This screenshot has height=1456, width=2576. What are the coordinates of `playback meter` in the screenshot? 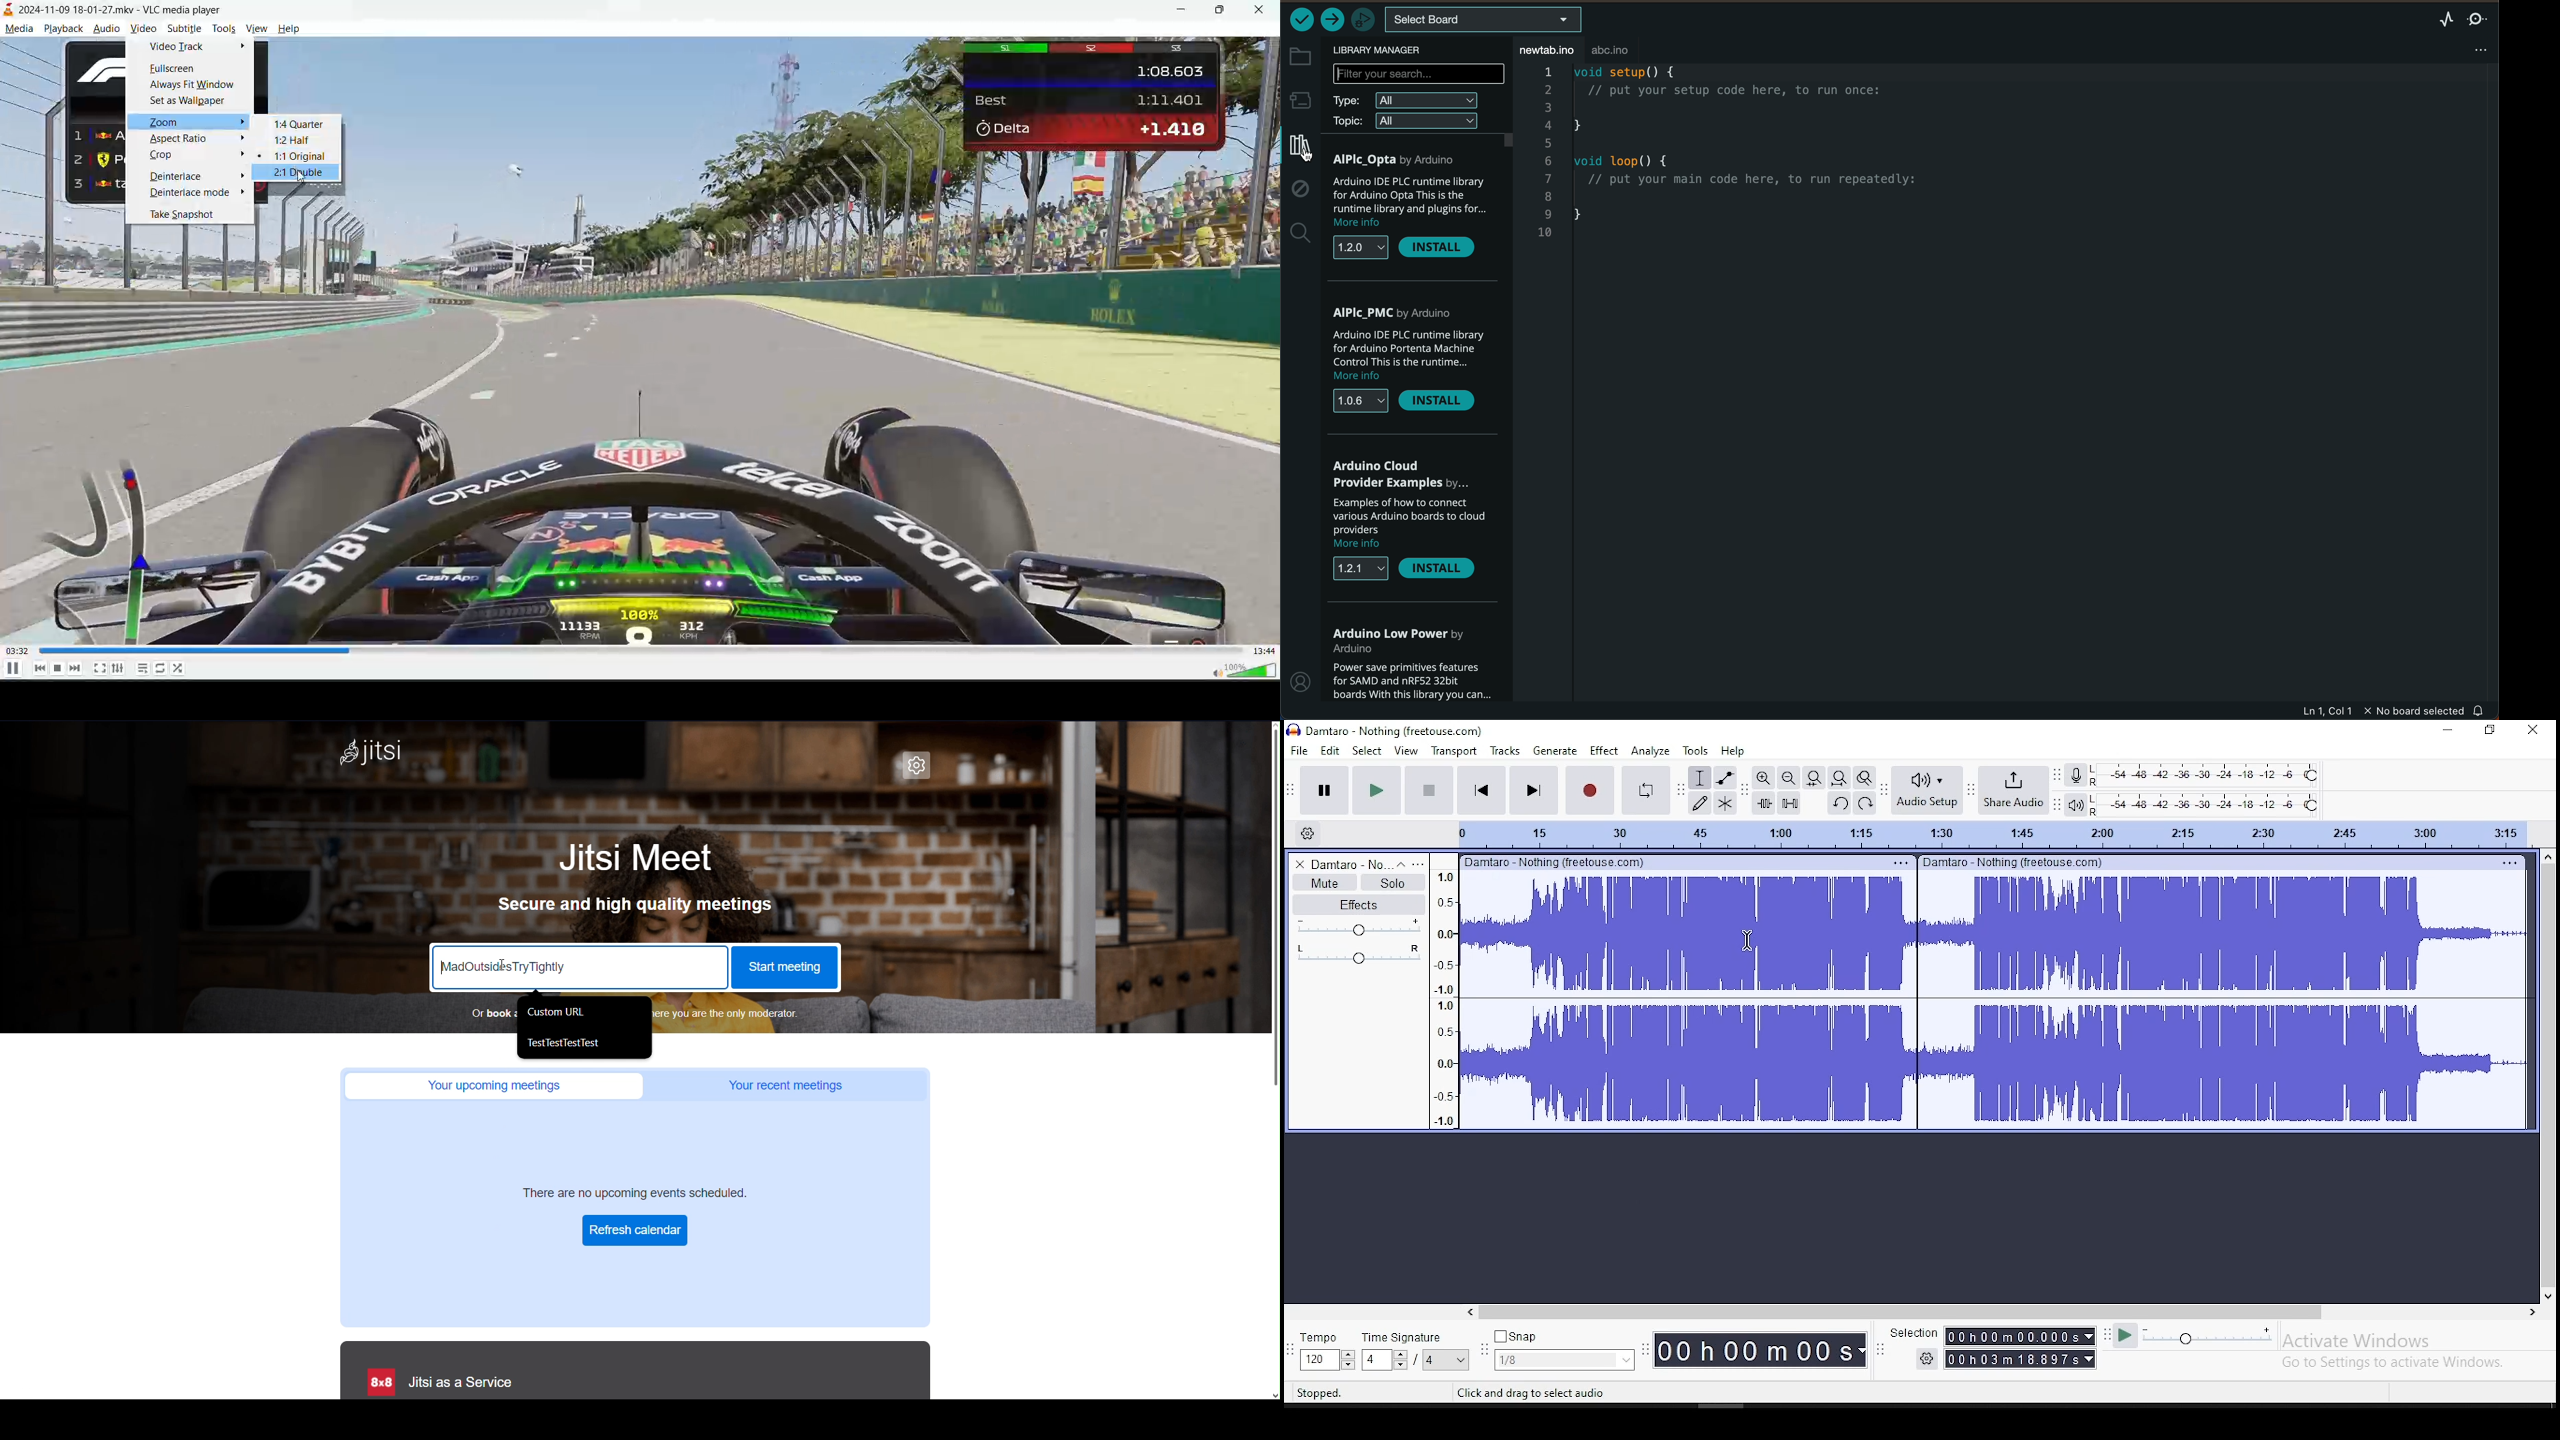 It's located at (2074, 804).